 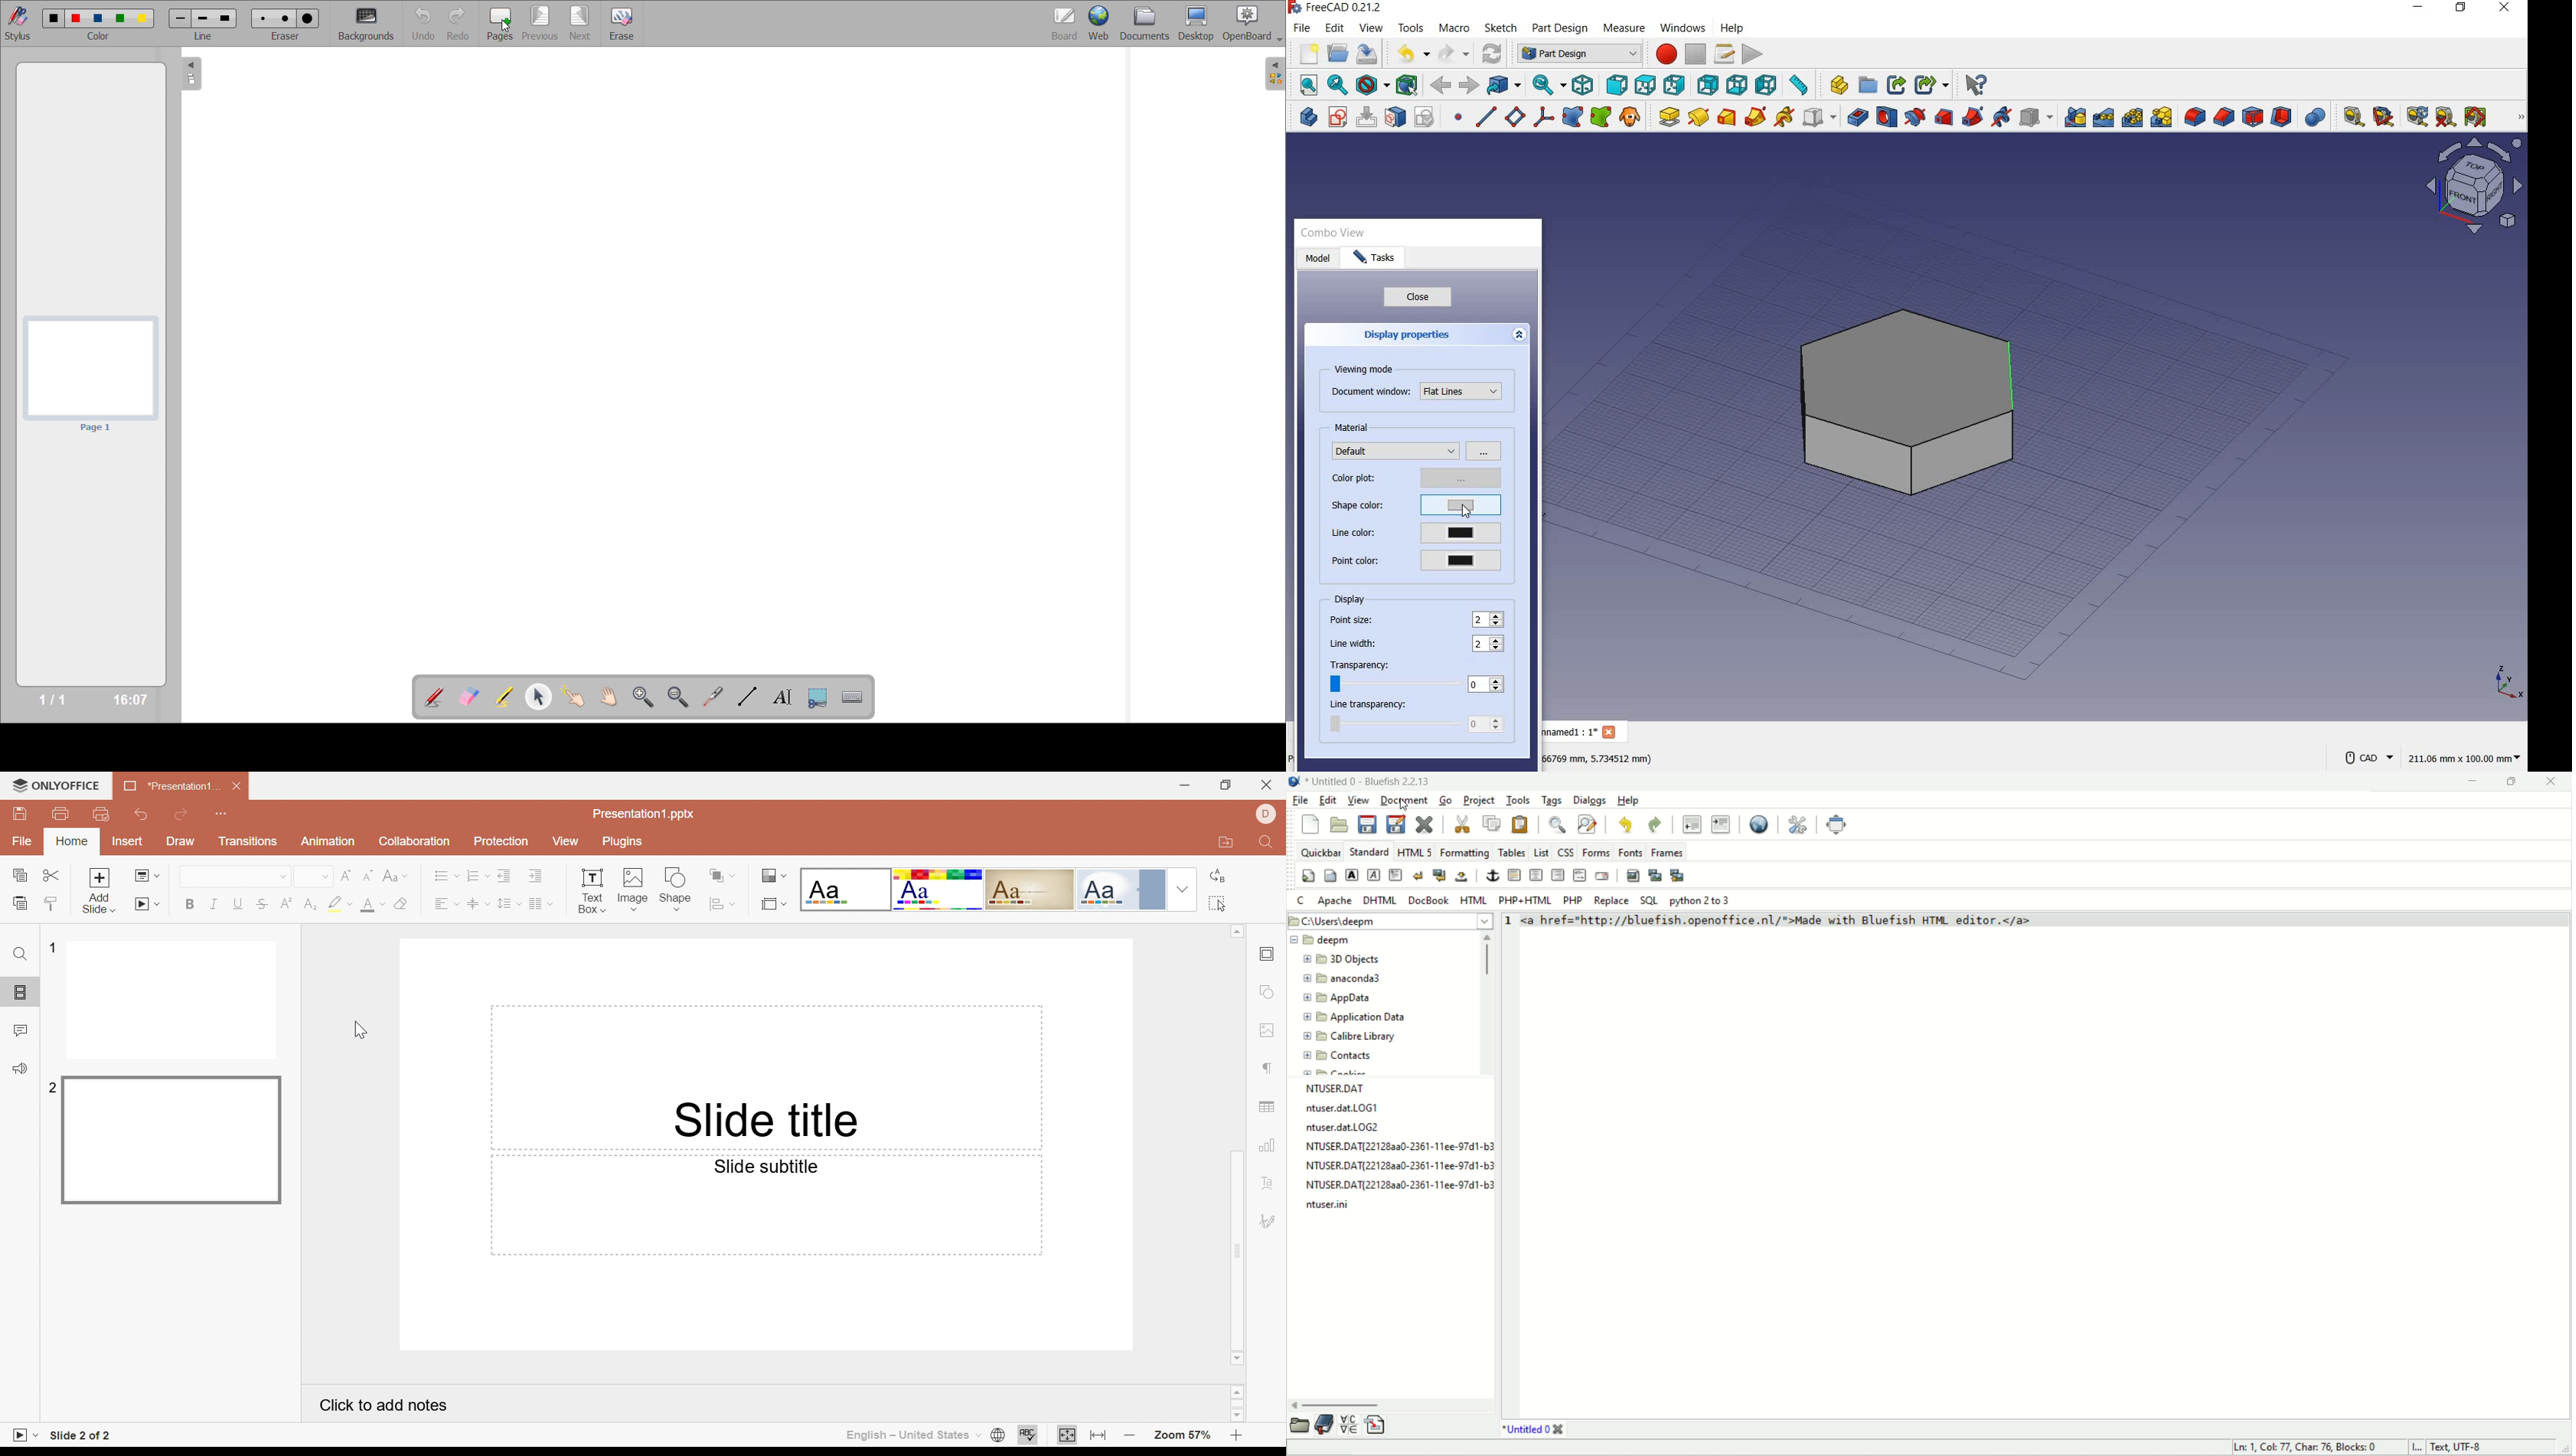 What do you see at coordinates (264, 901) in the screenshot?
I see `Strikethrough` at bounding box center [264, 901].